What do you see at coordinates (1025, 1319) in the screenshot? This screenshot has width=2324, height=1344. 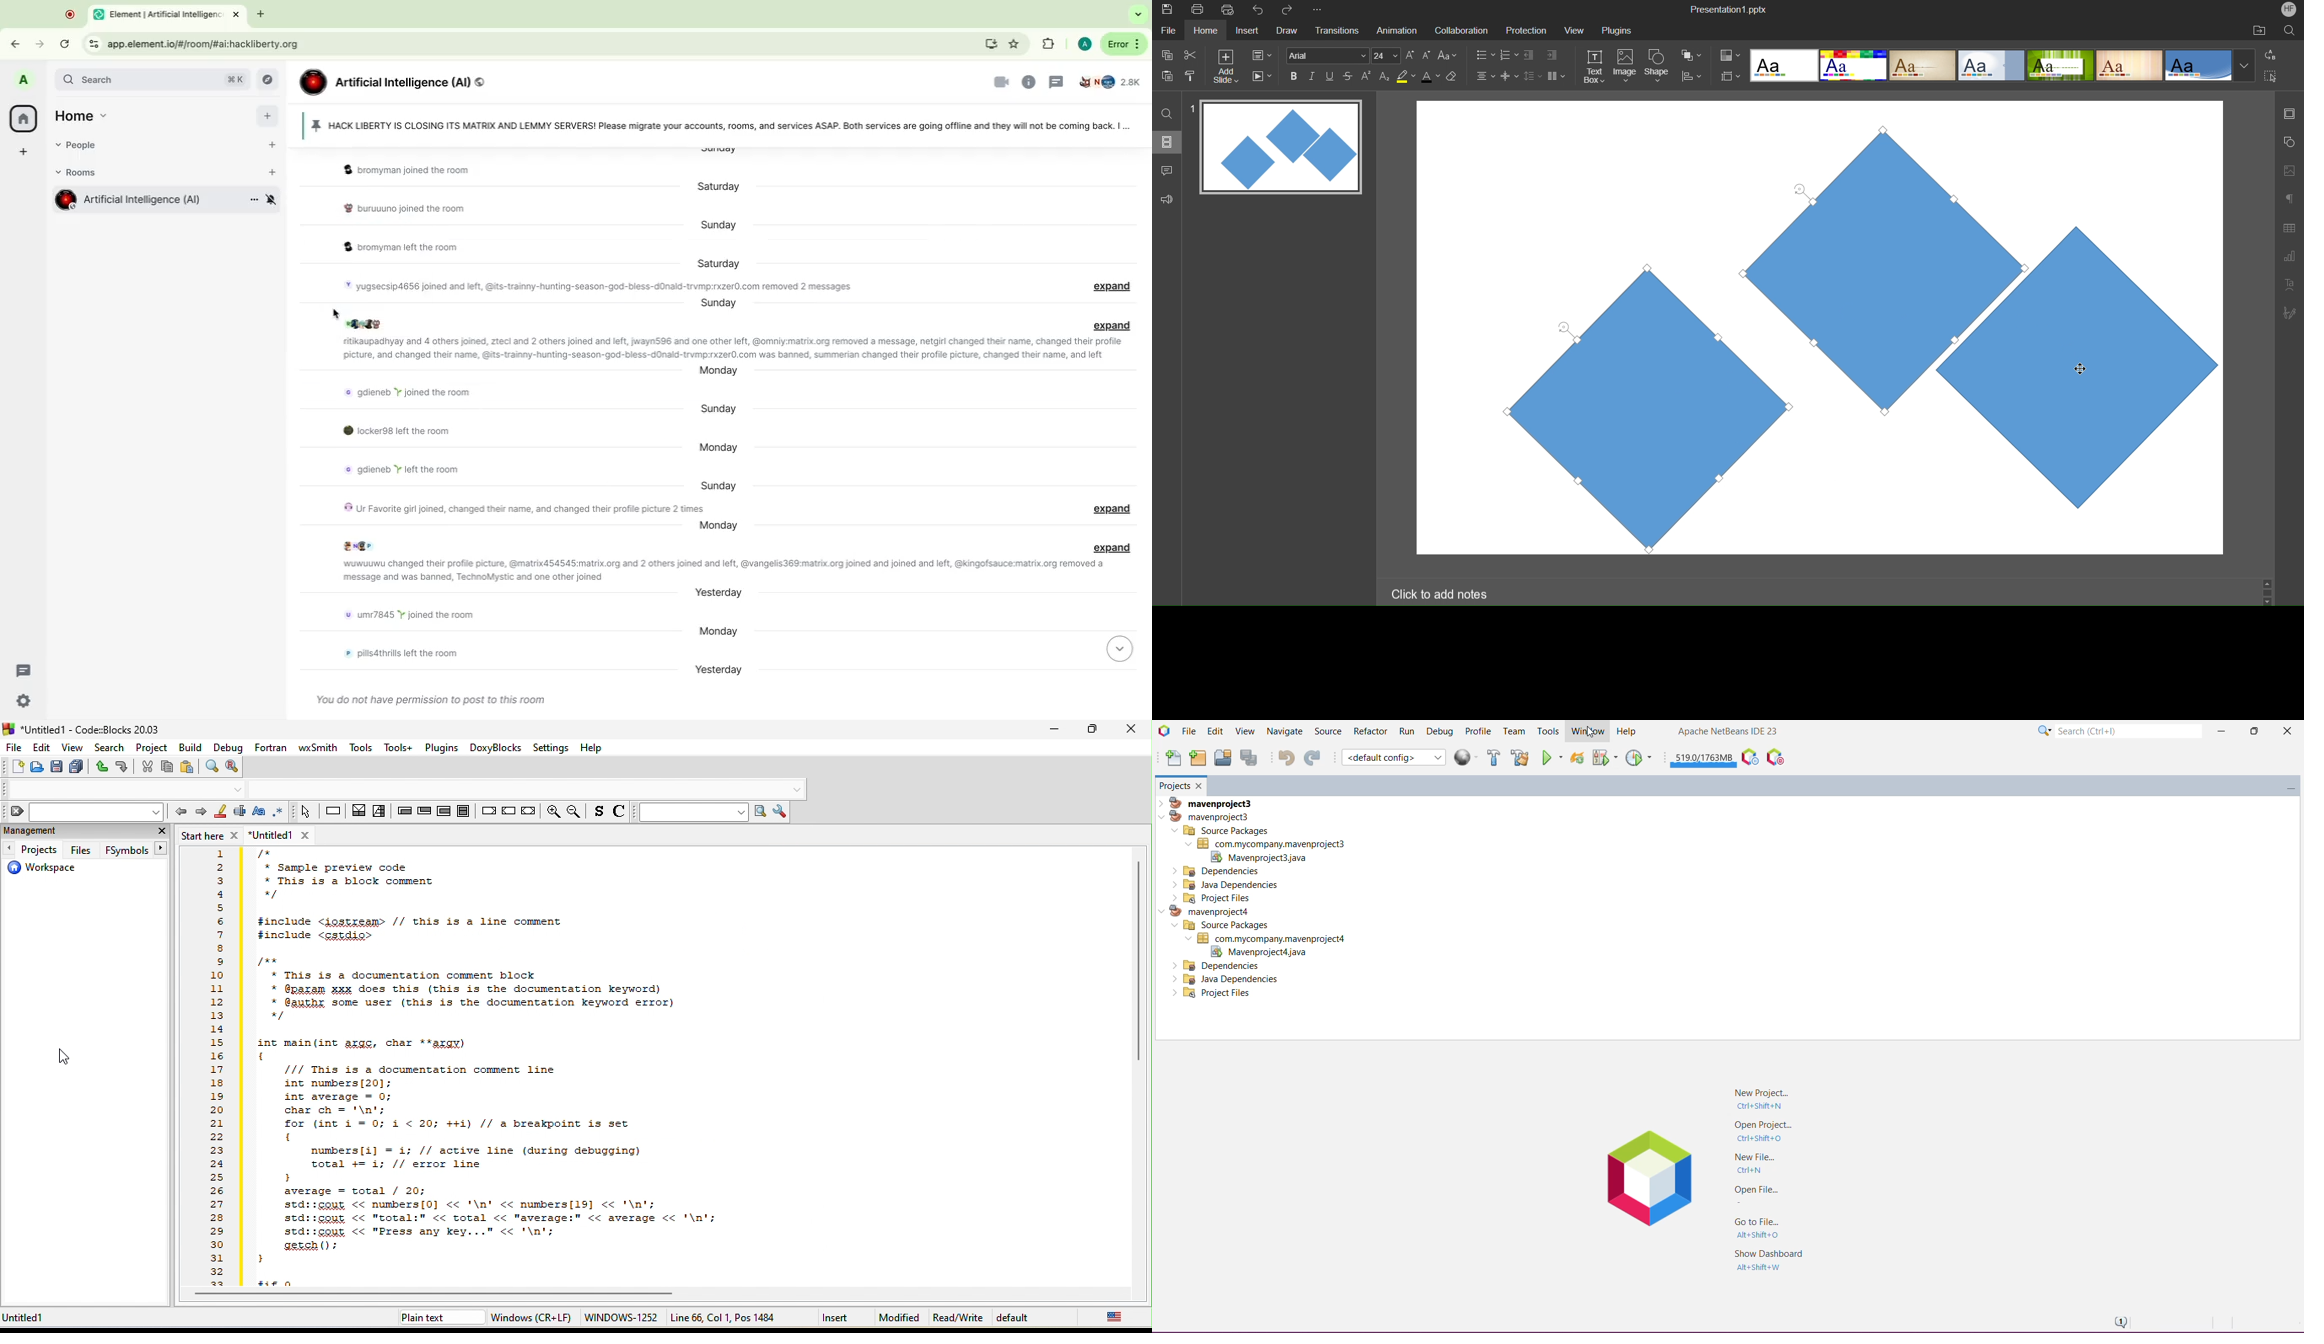 I see `default` at bounding box center [1025, 1319].